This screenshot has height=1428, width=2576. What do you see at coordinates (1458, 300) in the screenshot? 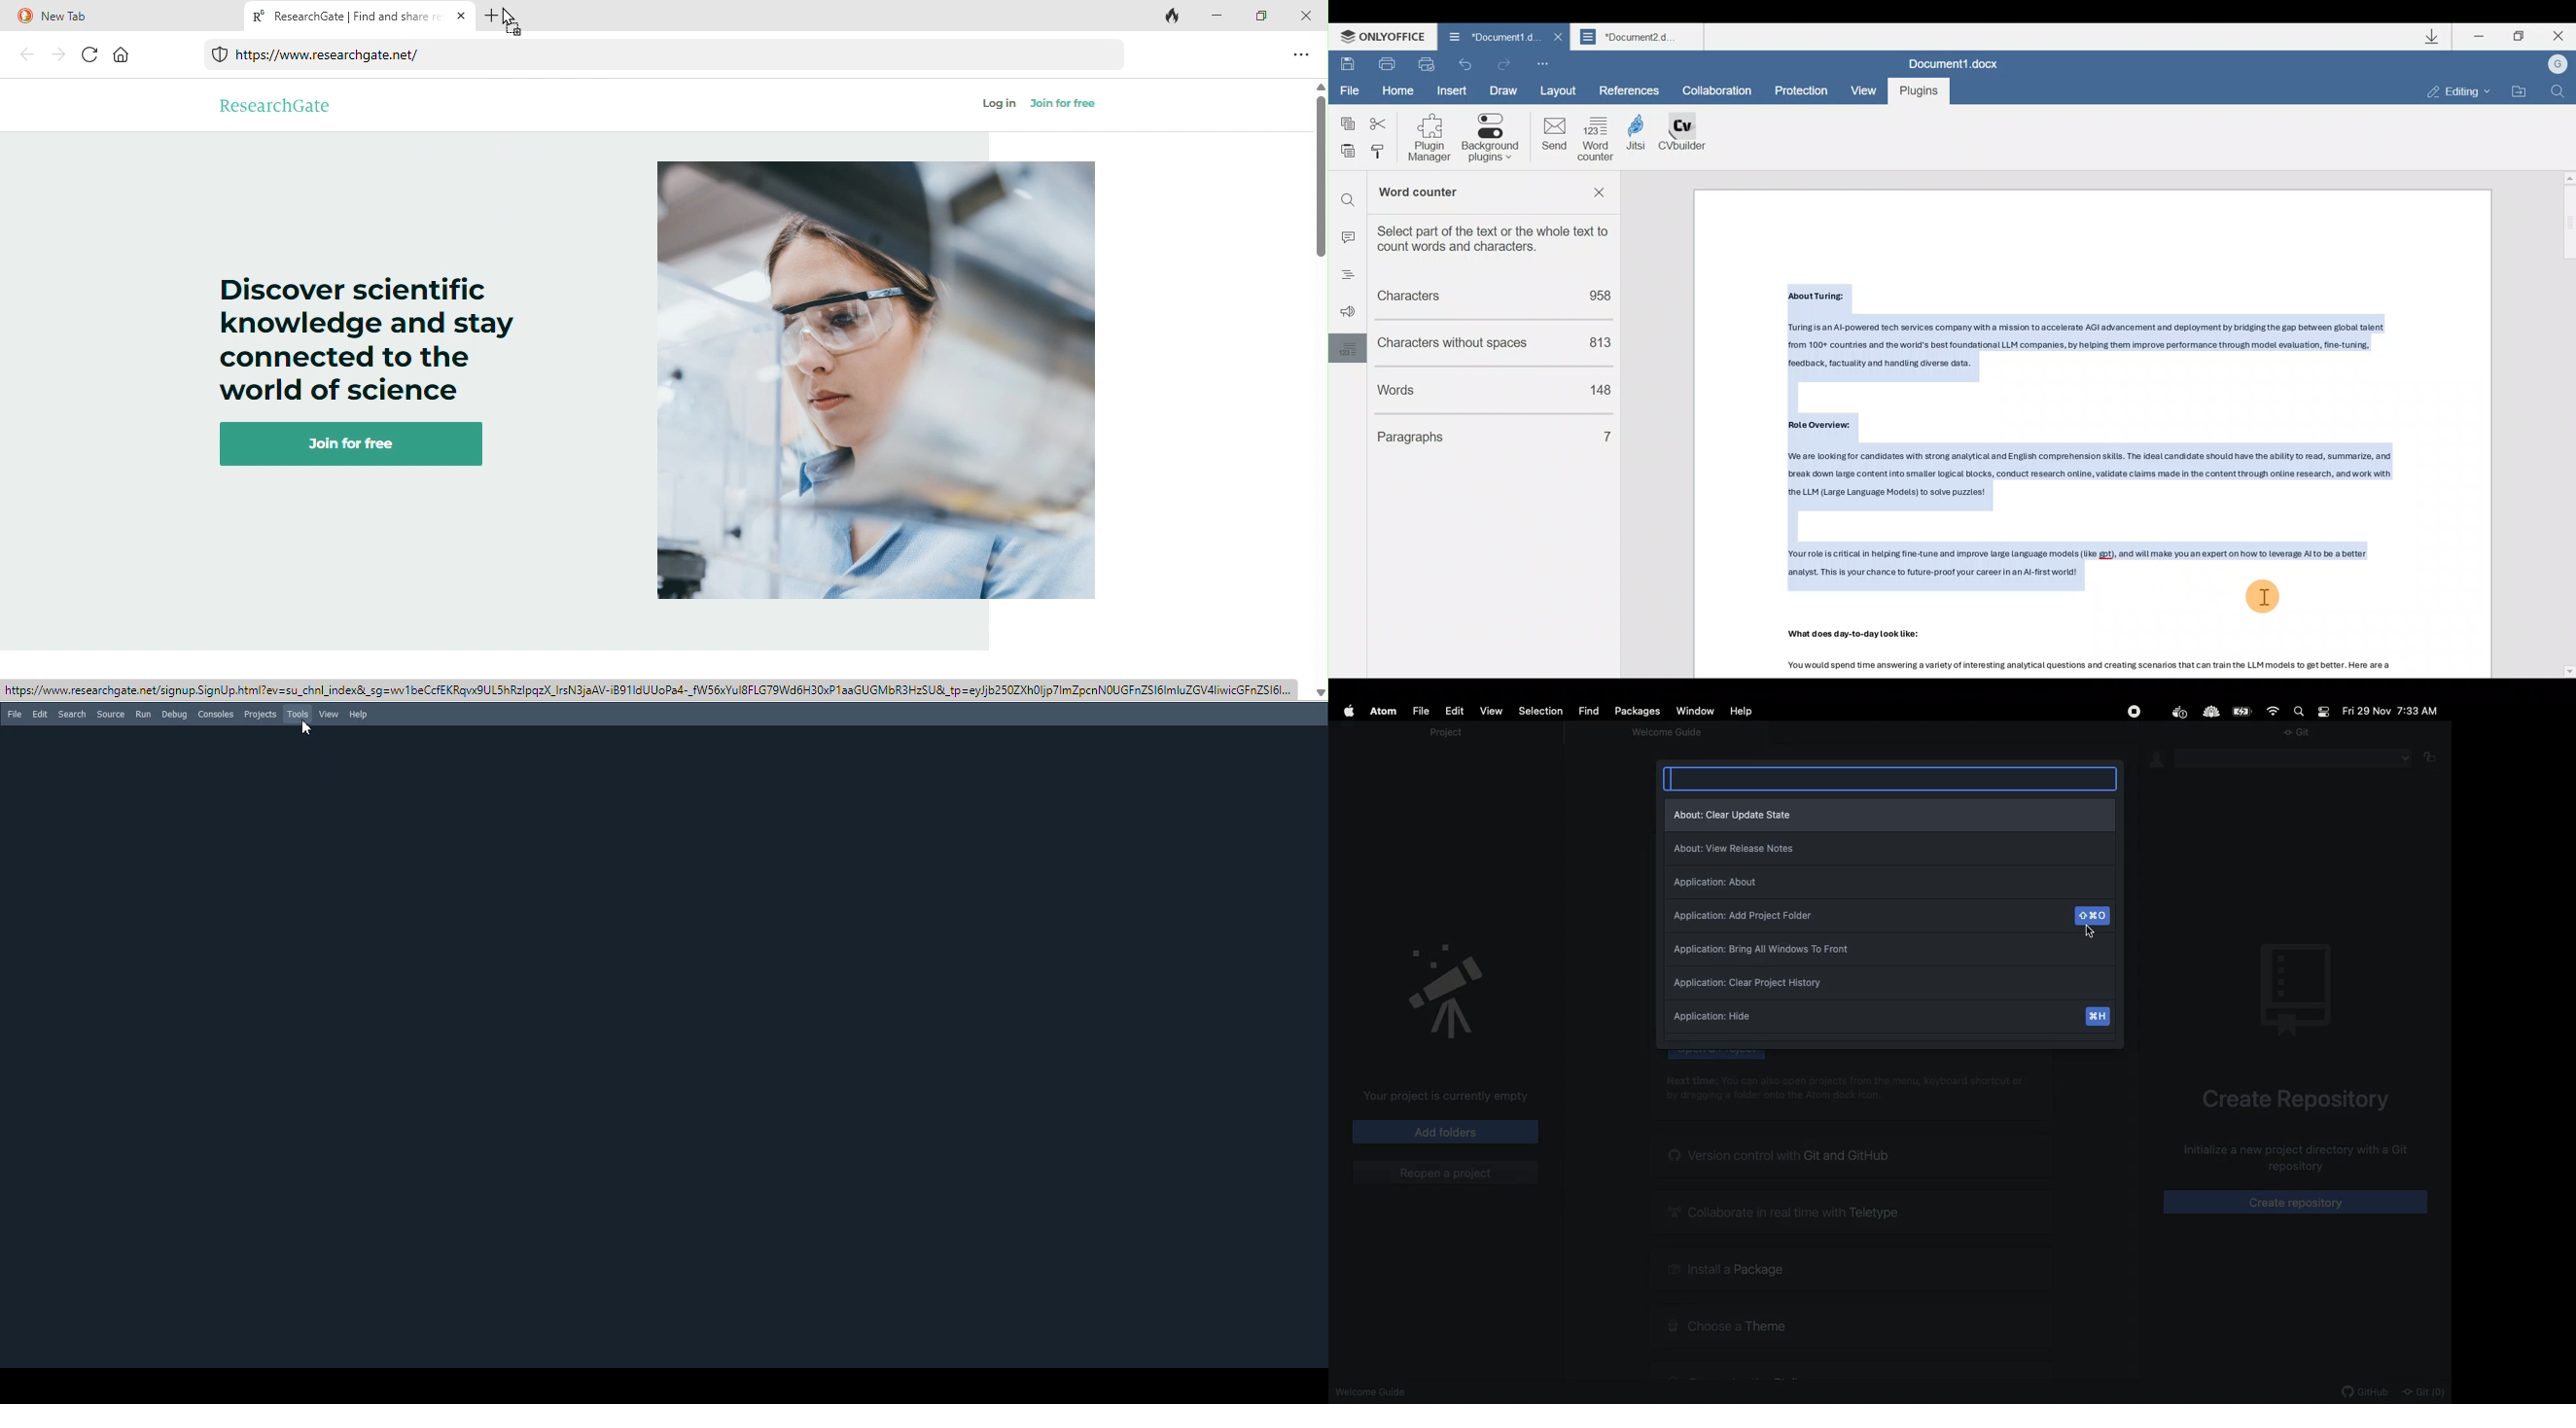
I see `Characters count` at bounding box center [1458, 300].